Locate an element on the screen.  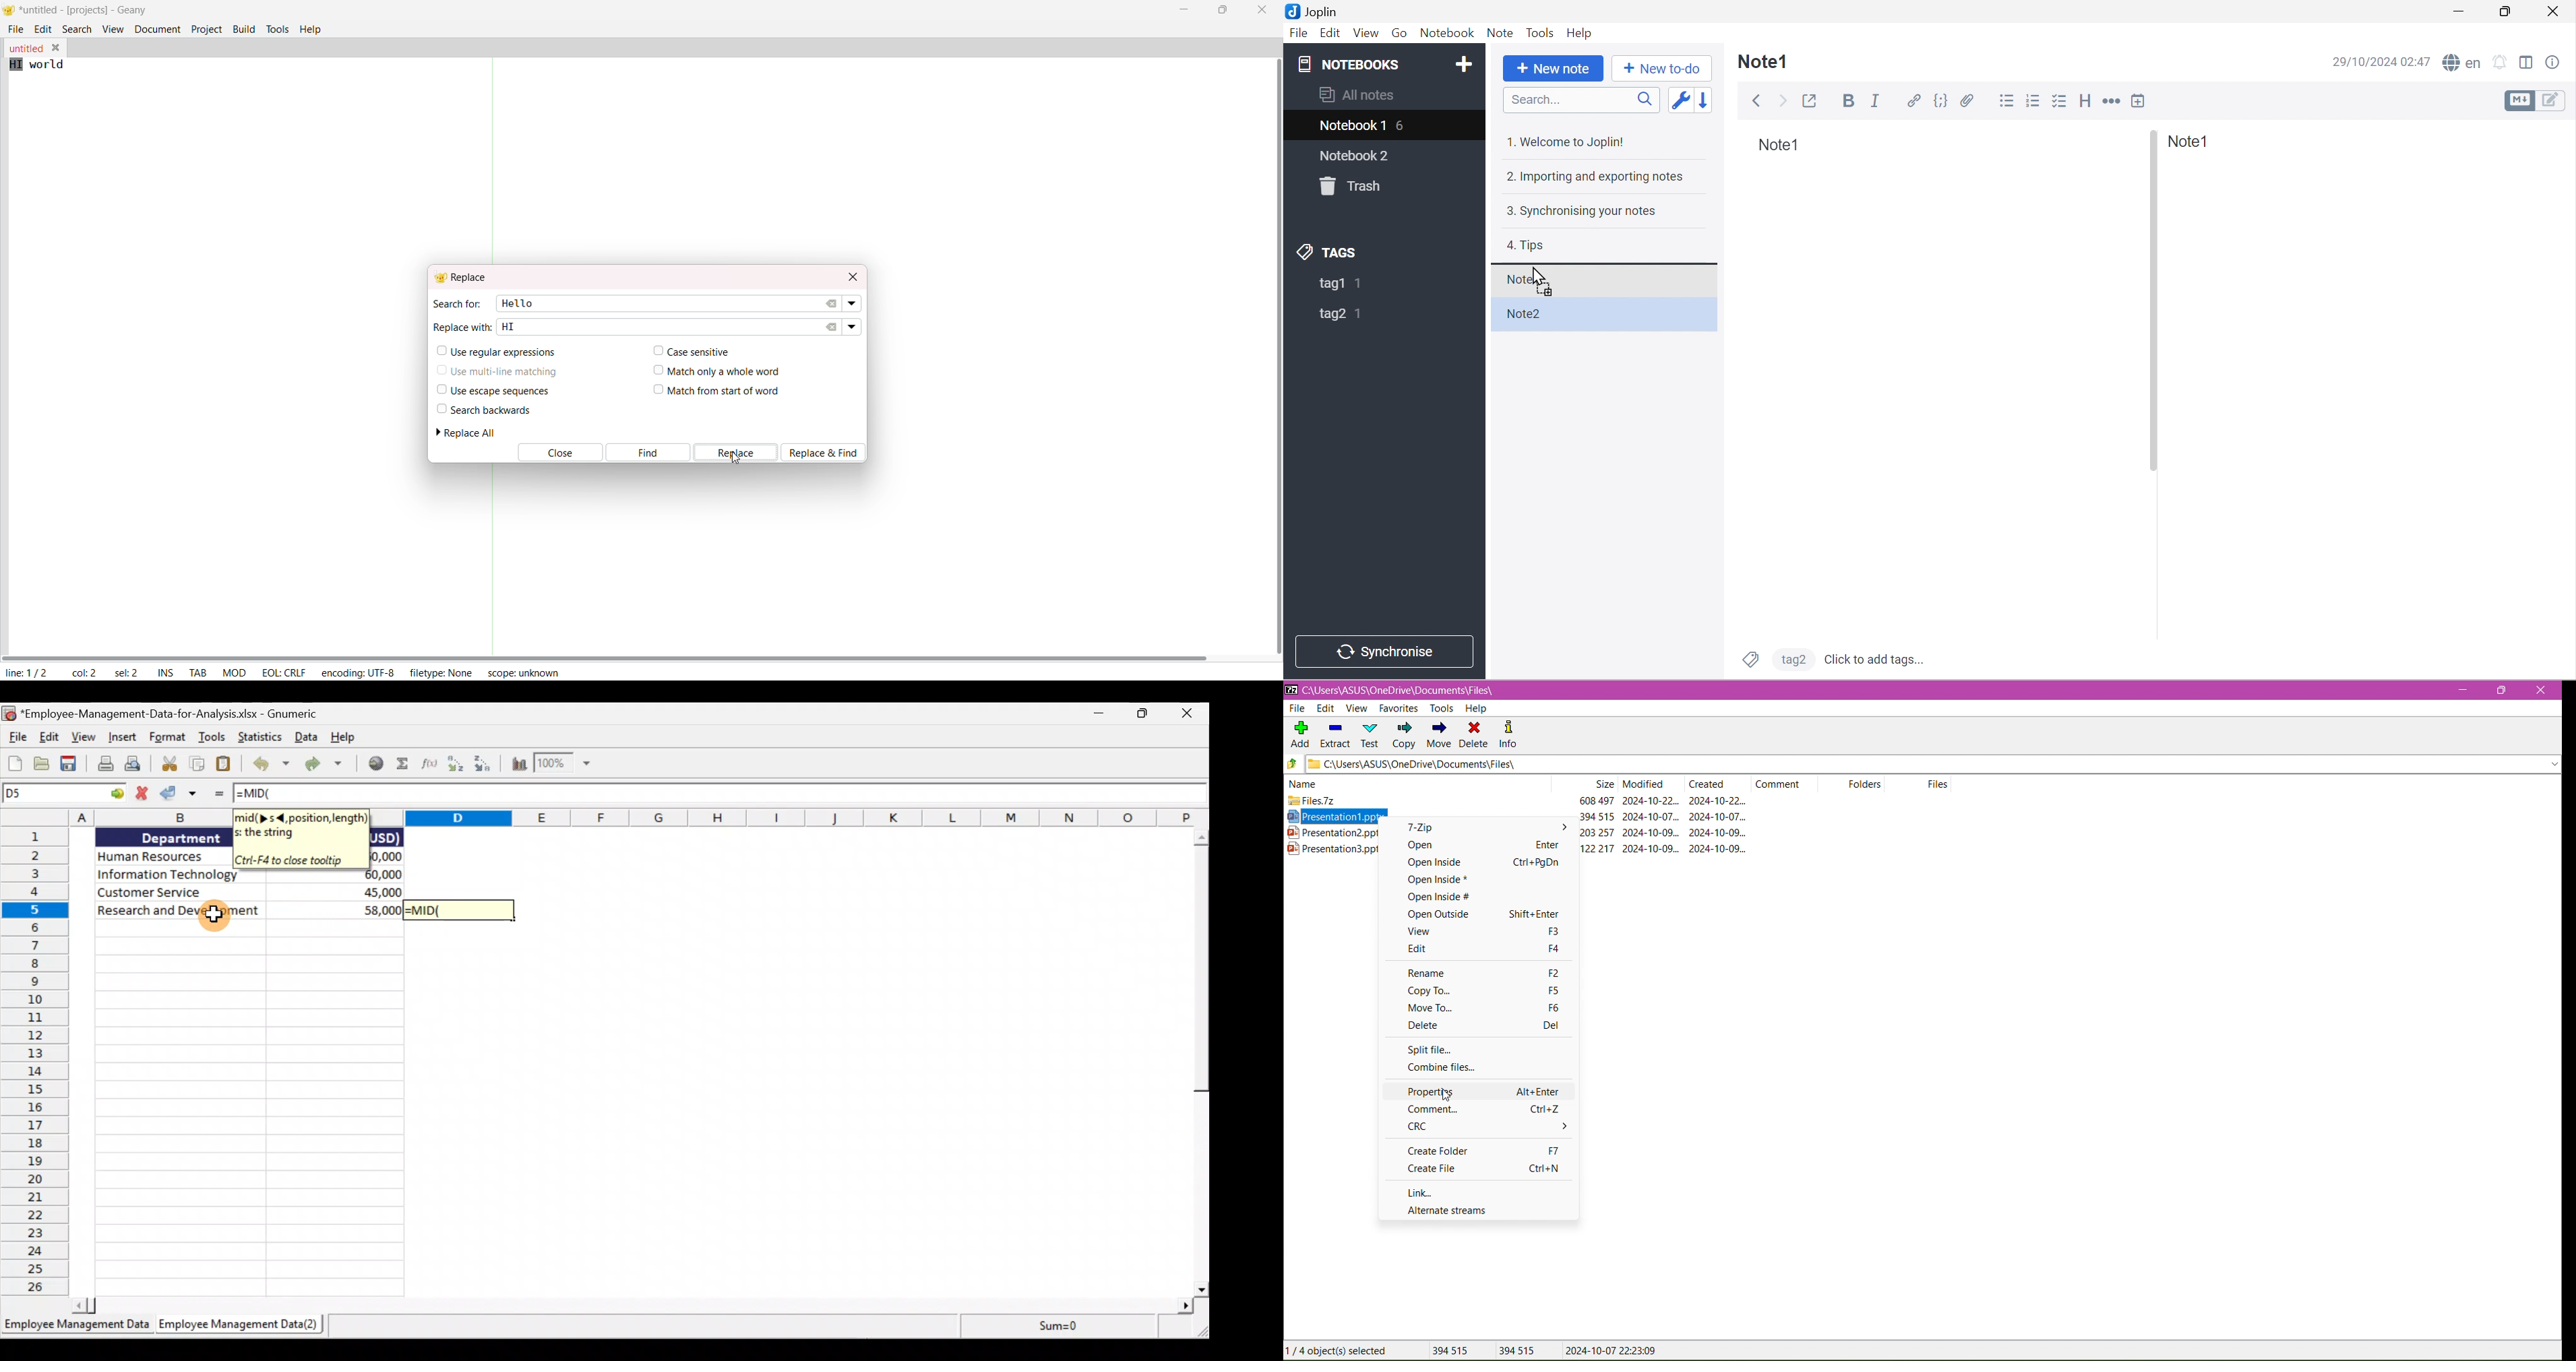
394 515 is located at coordinates (1451, 1350).